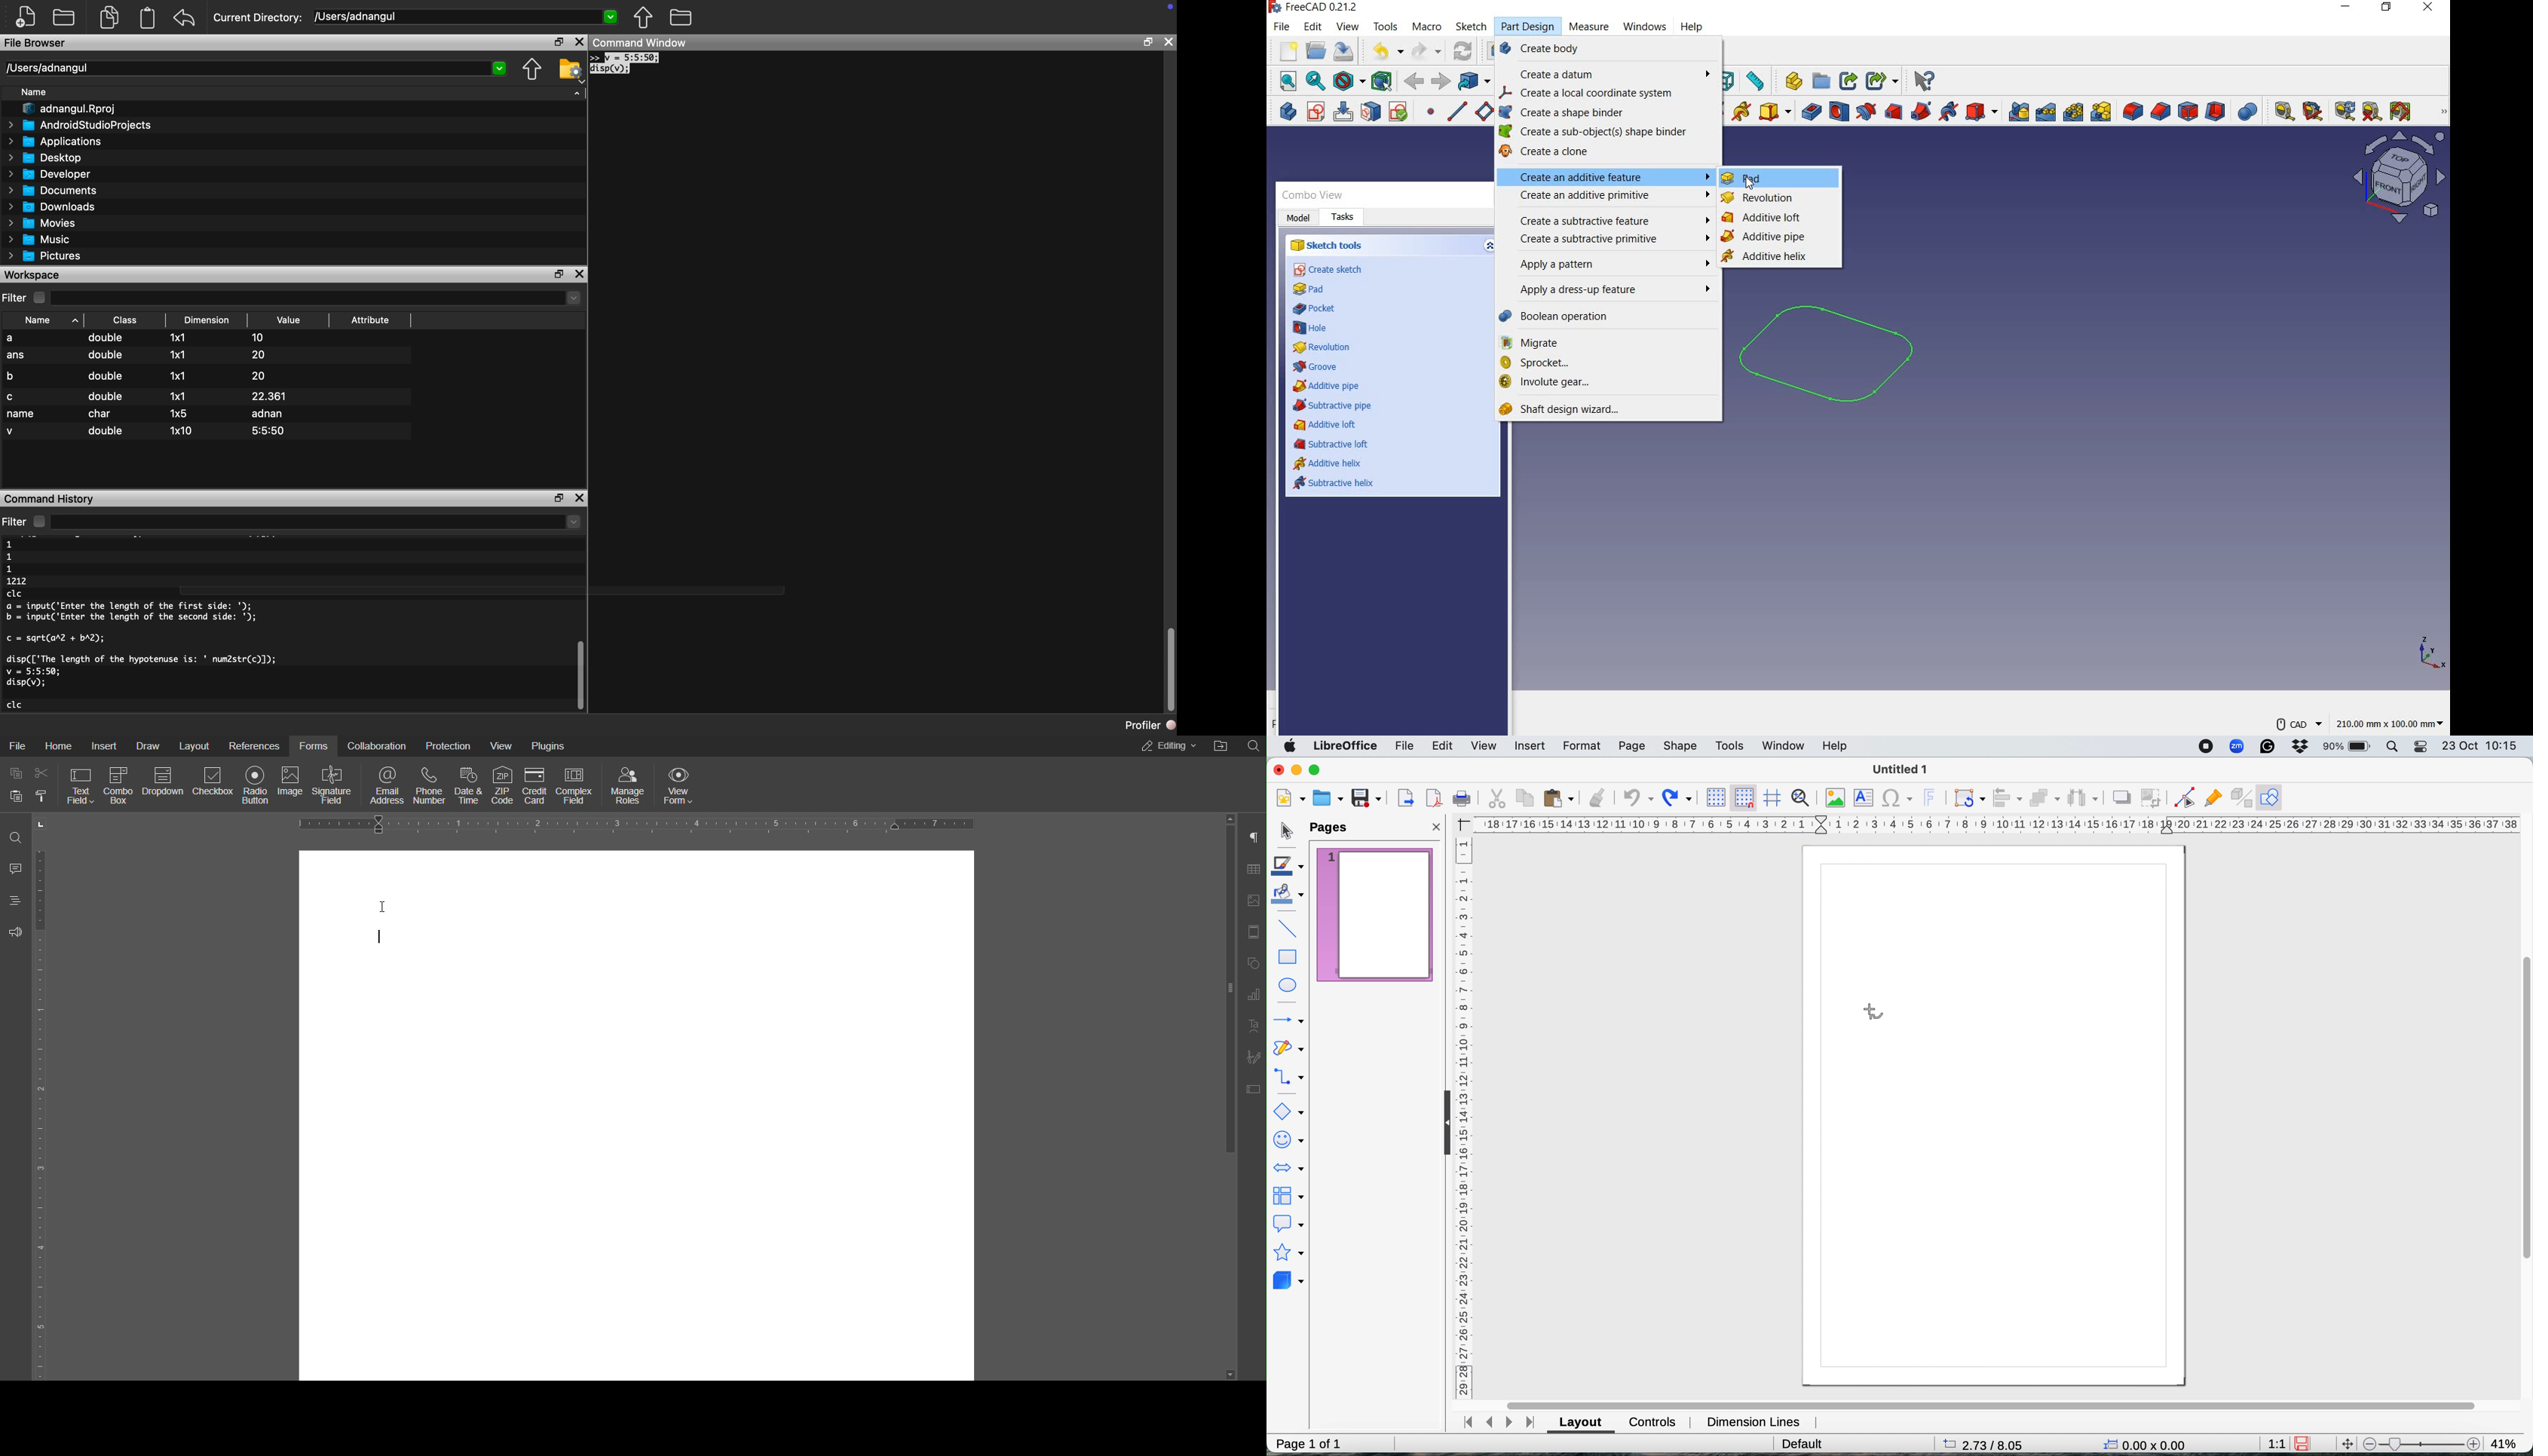 This screenshot has height=1456, width=2548. Describe the element at coordinates (292, 784) in the screenshot. I see `Image` at that location.